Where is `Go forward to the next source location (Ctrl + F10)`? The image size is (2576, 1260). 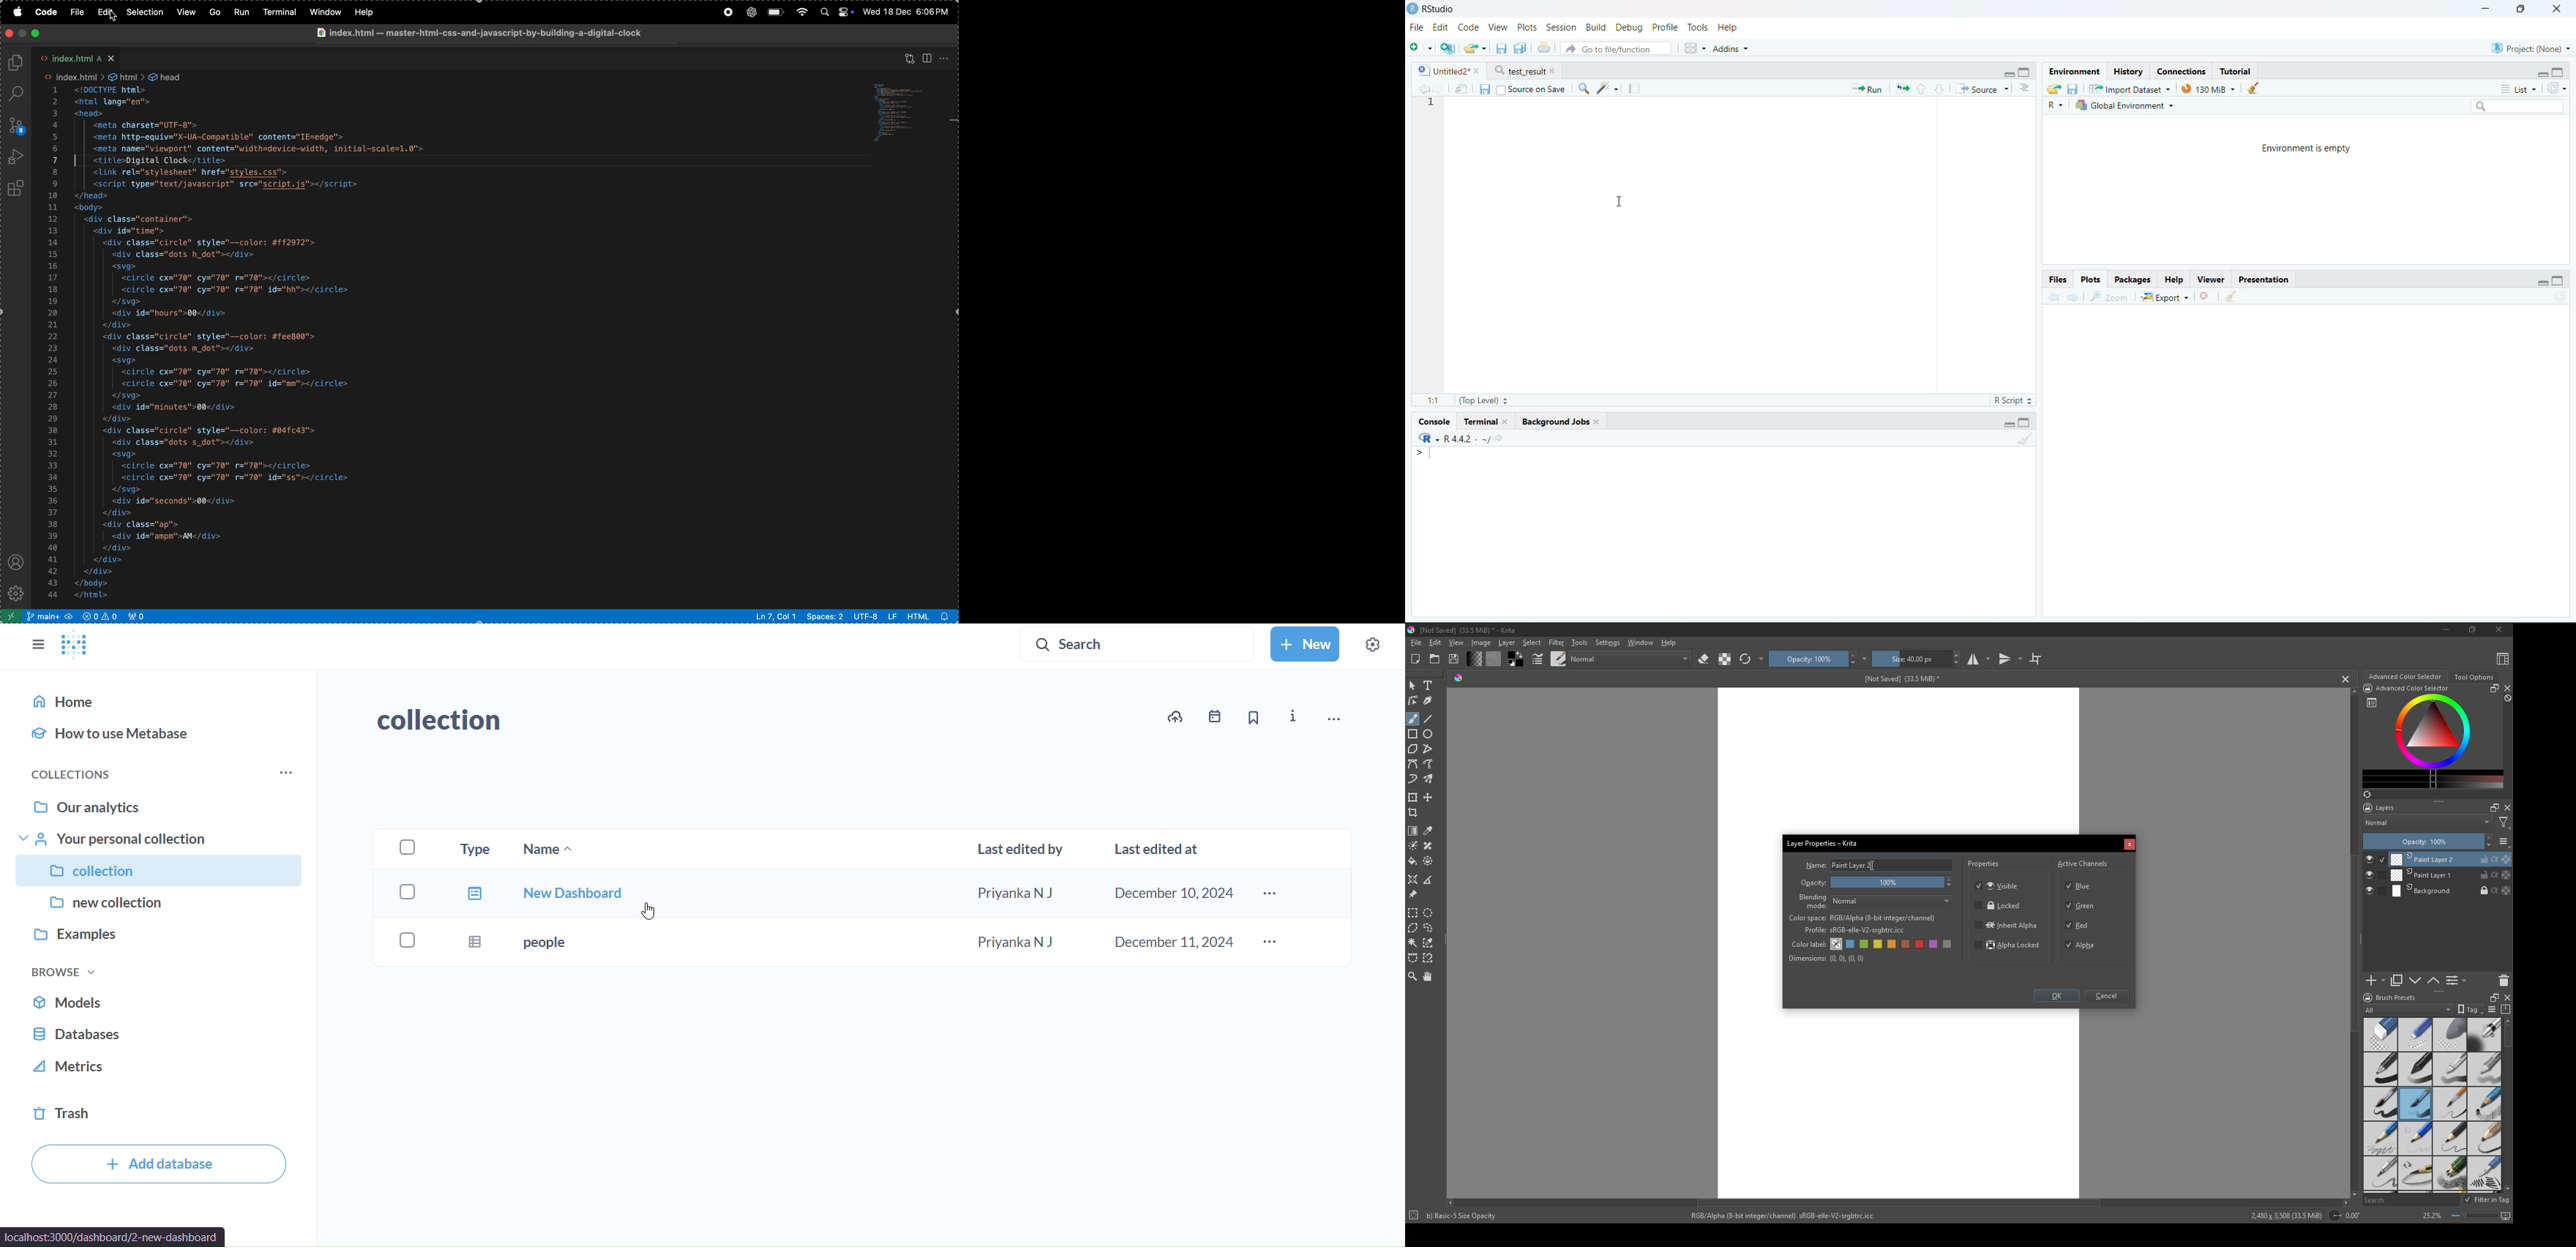
Go forward to the next source location (Ctrl + F10) is located at coordinates (2075, 297).